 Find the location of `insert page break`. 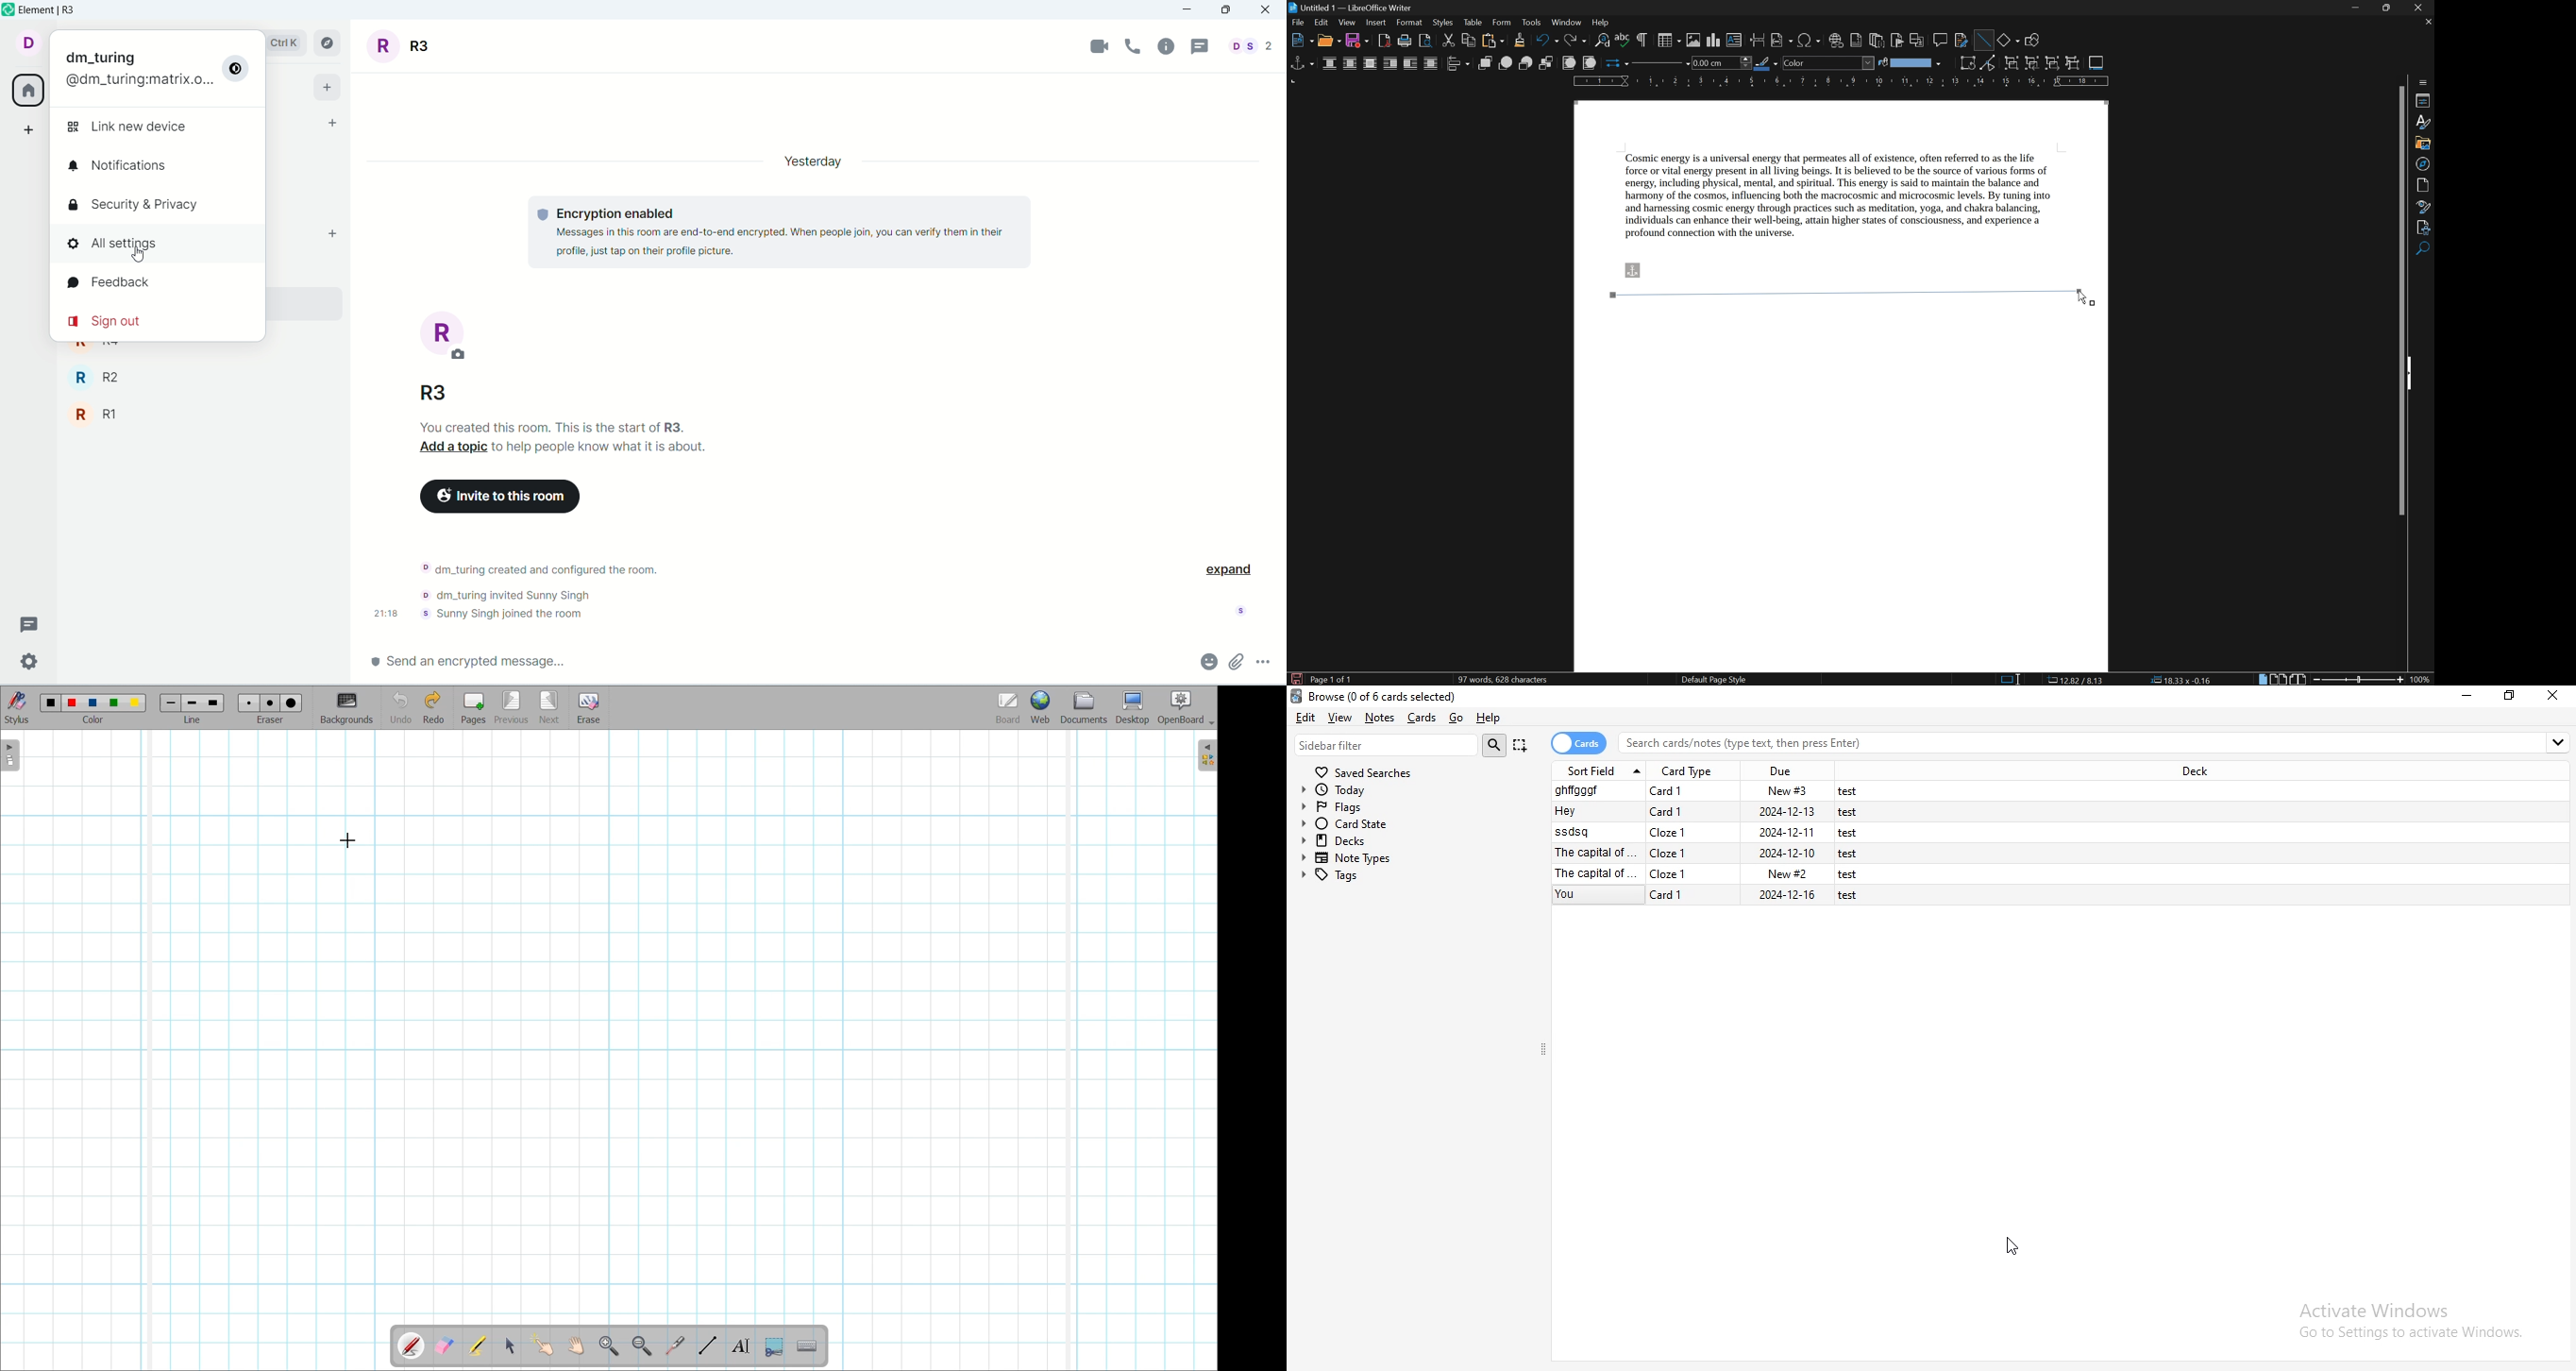

insert page break is located at coordinates (1757, 39).